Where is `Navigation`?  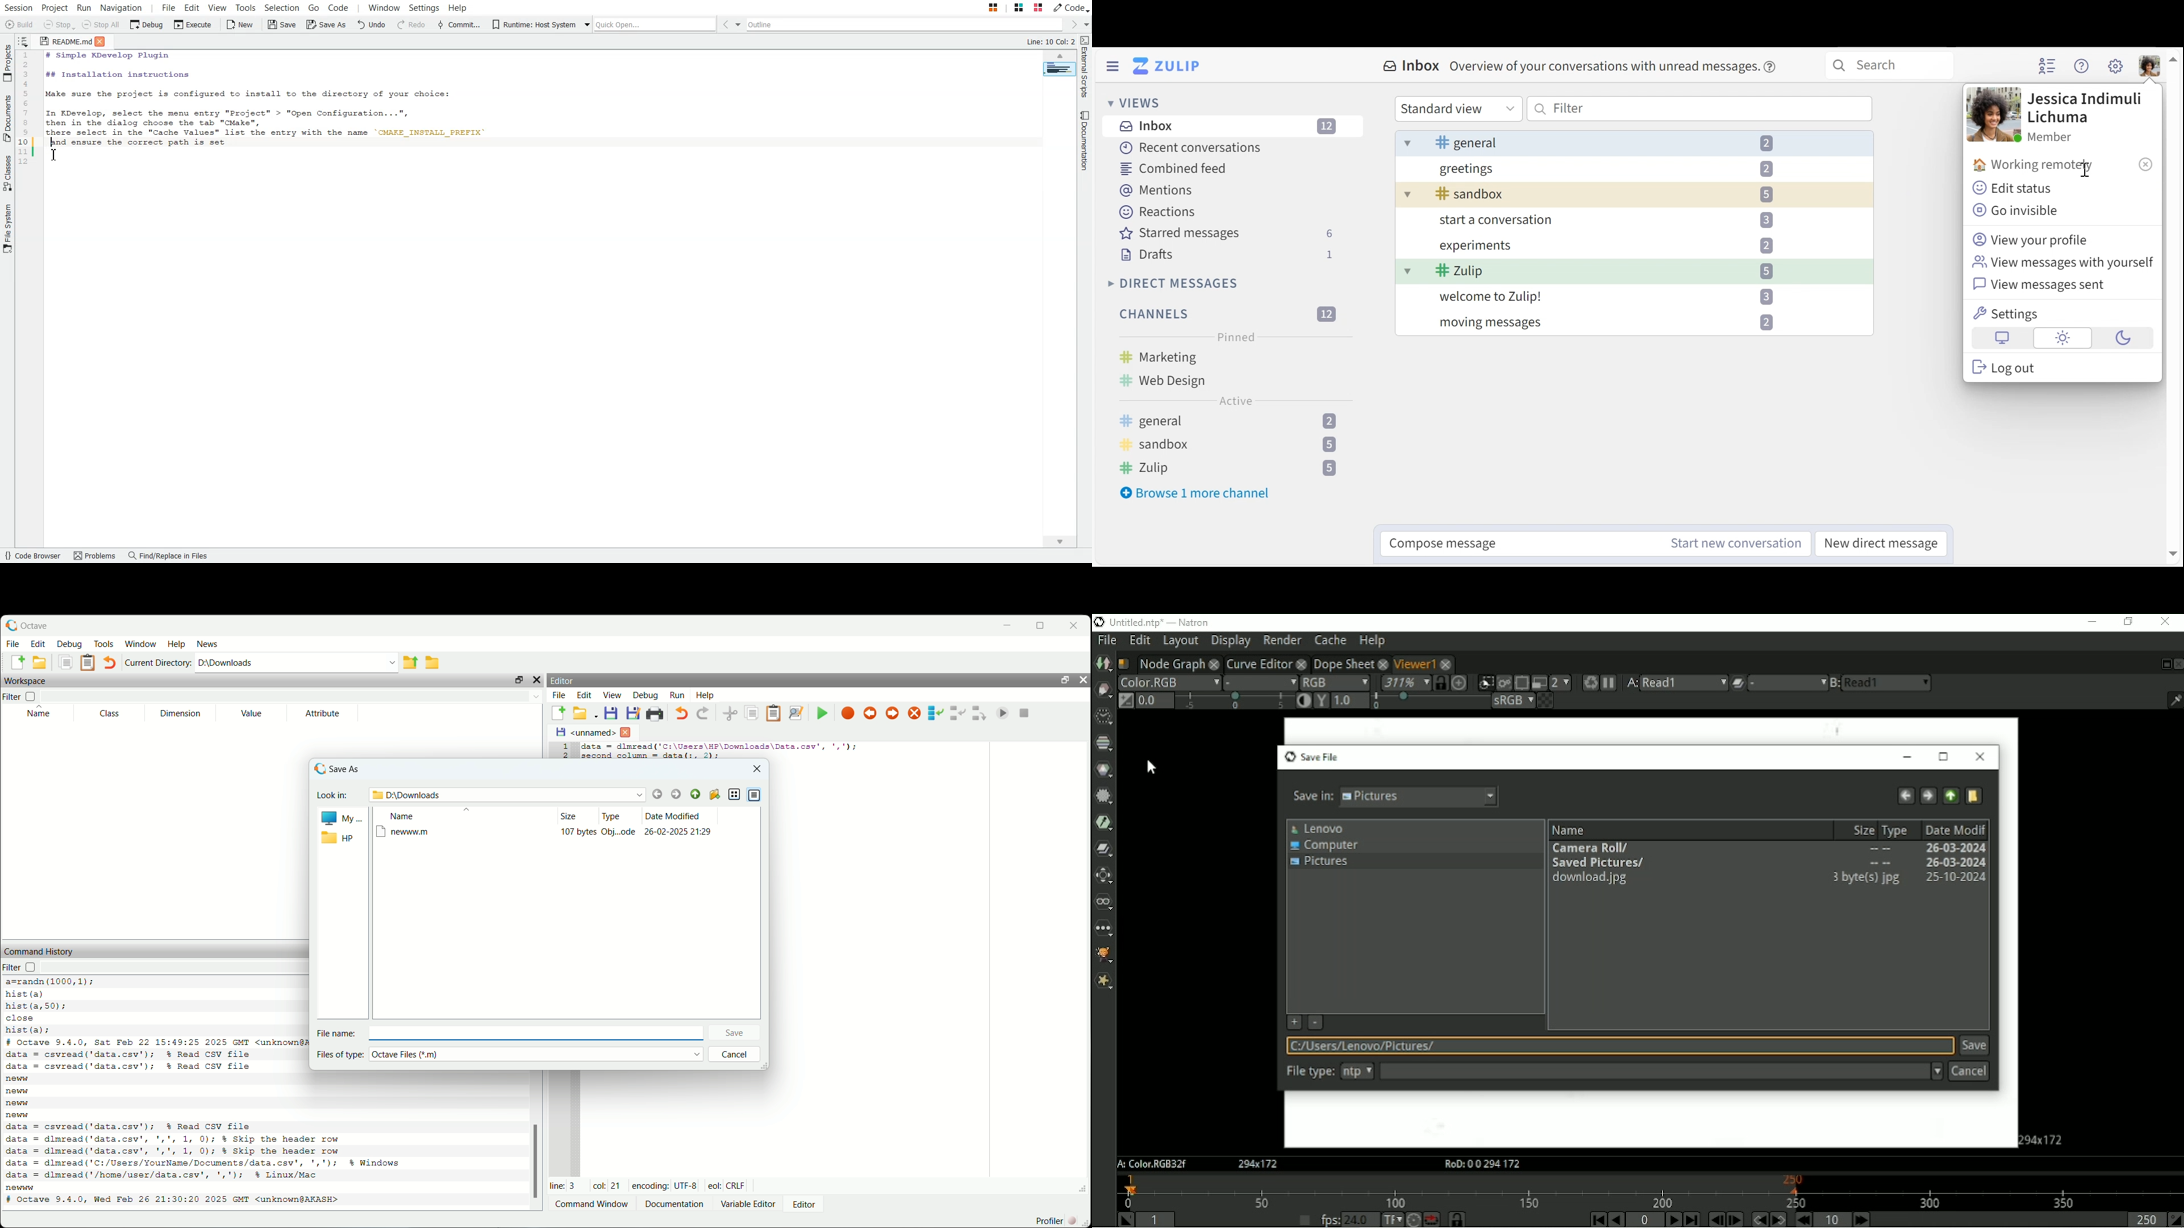 Navigation is located at coordinates (121, 7).